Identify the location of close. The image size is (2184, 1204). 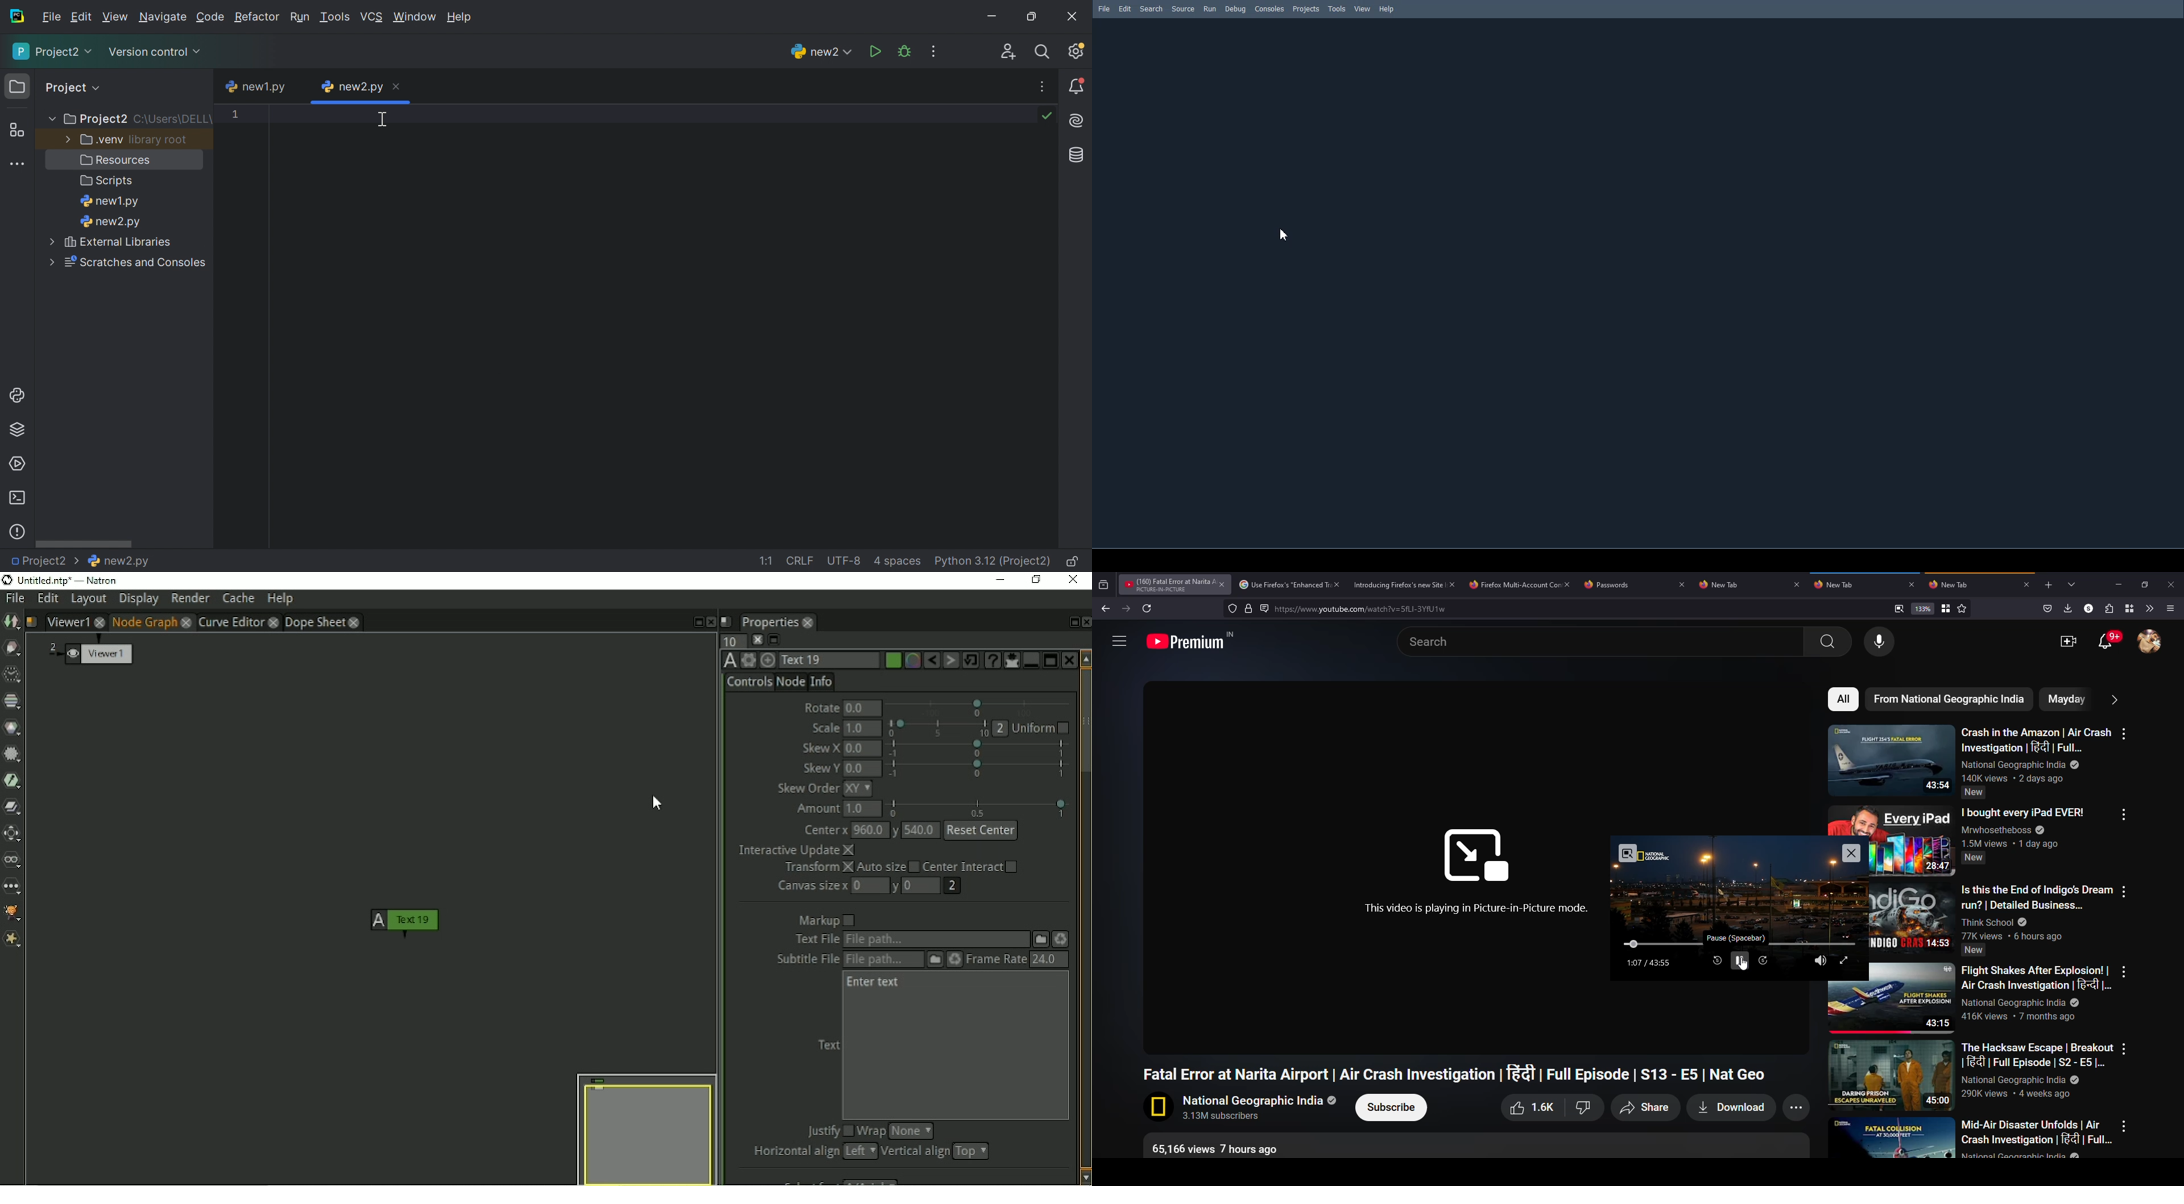
(1222, 585).